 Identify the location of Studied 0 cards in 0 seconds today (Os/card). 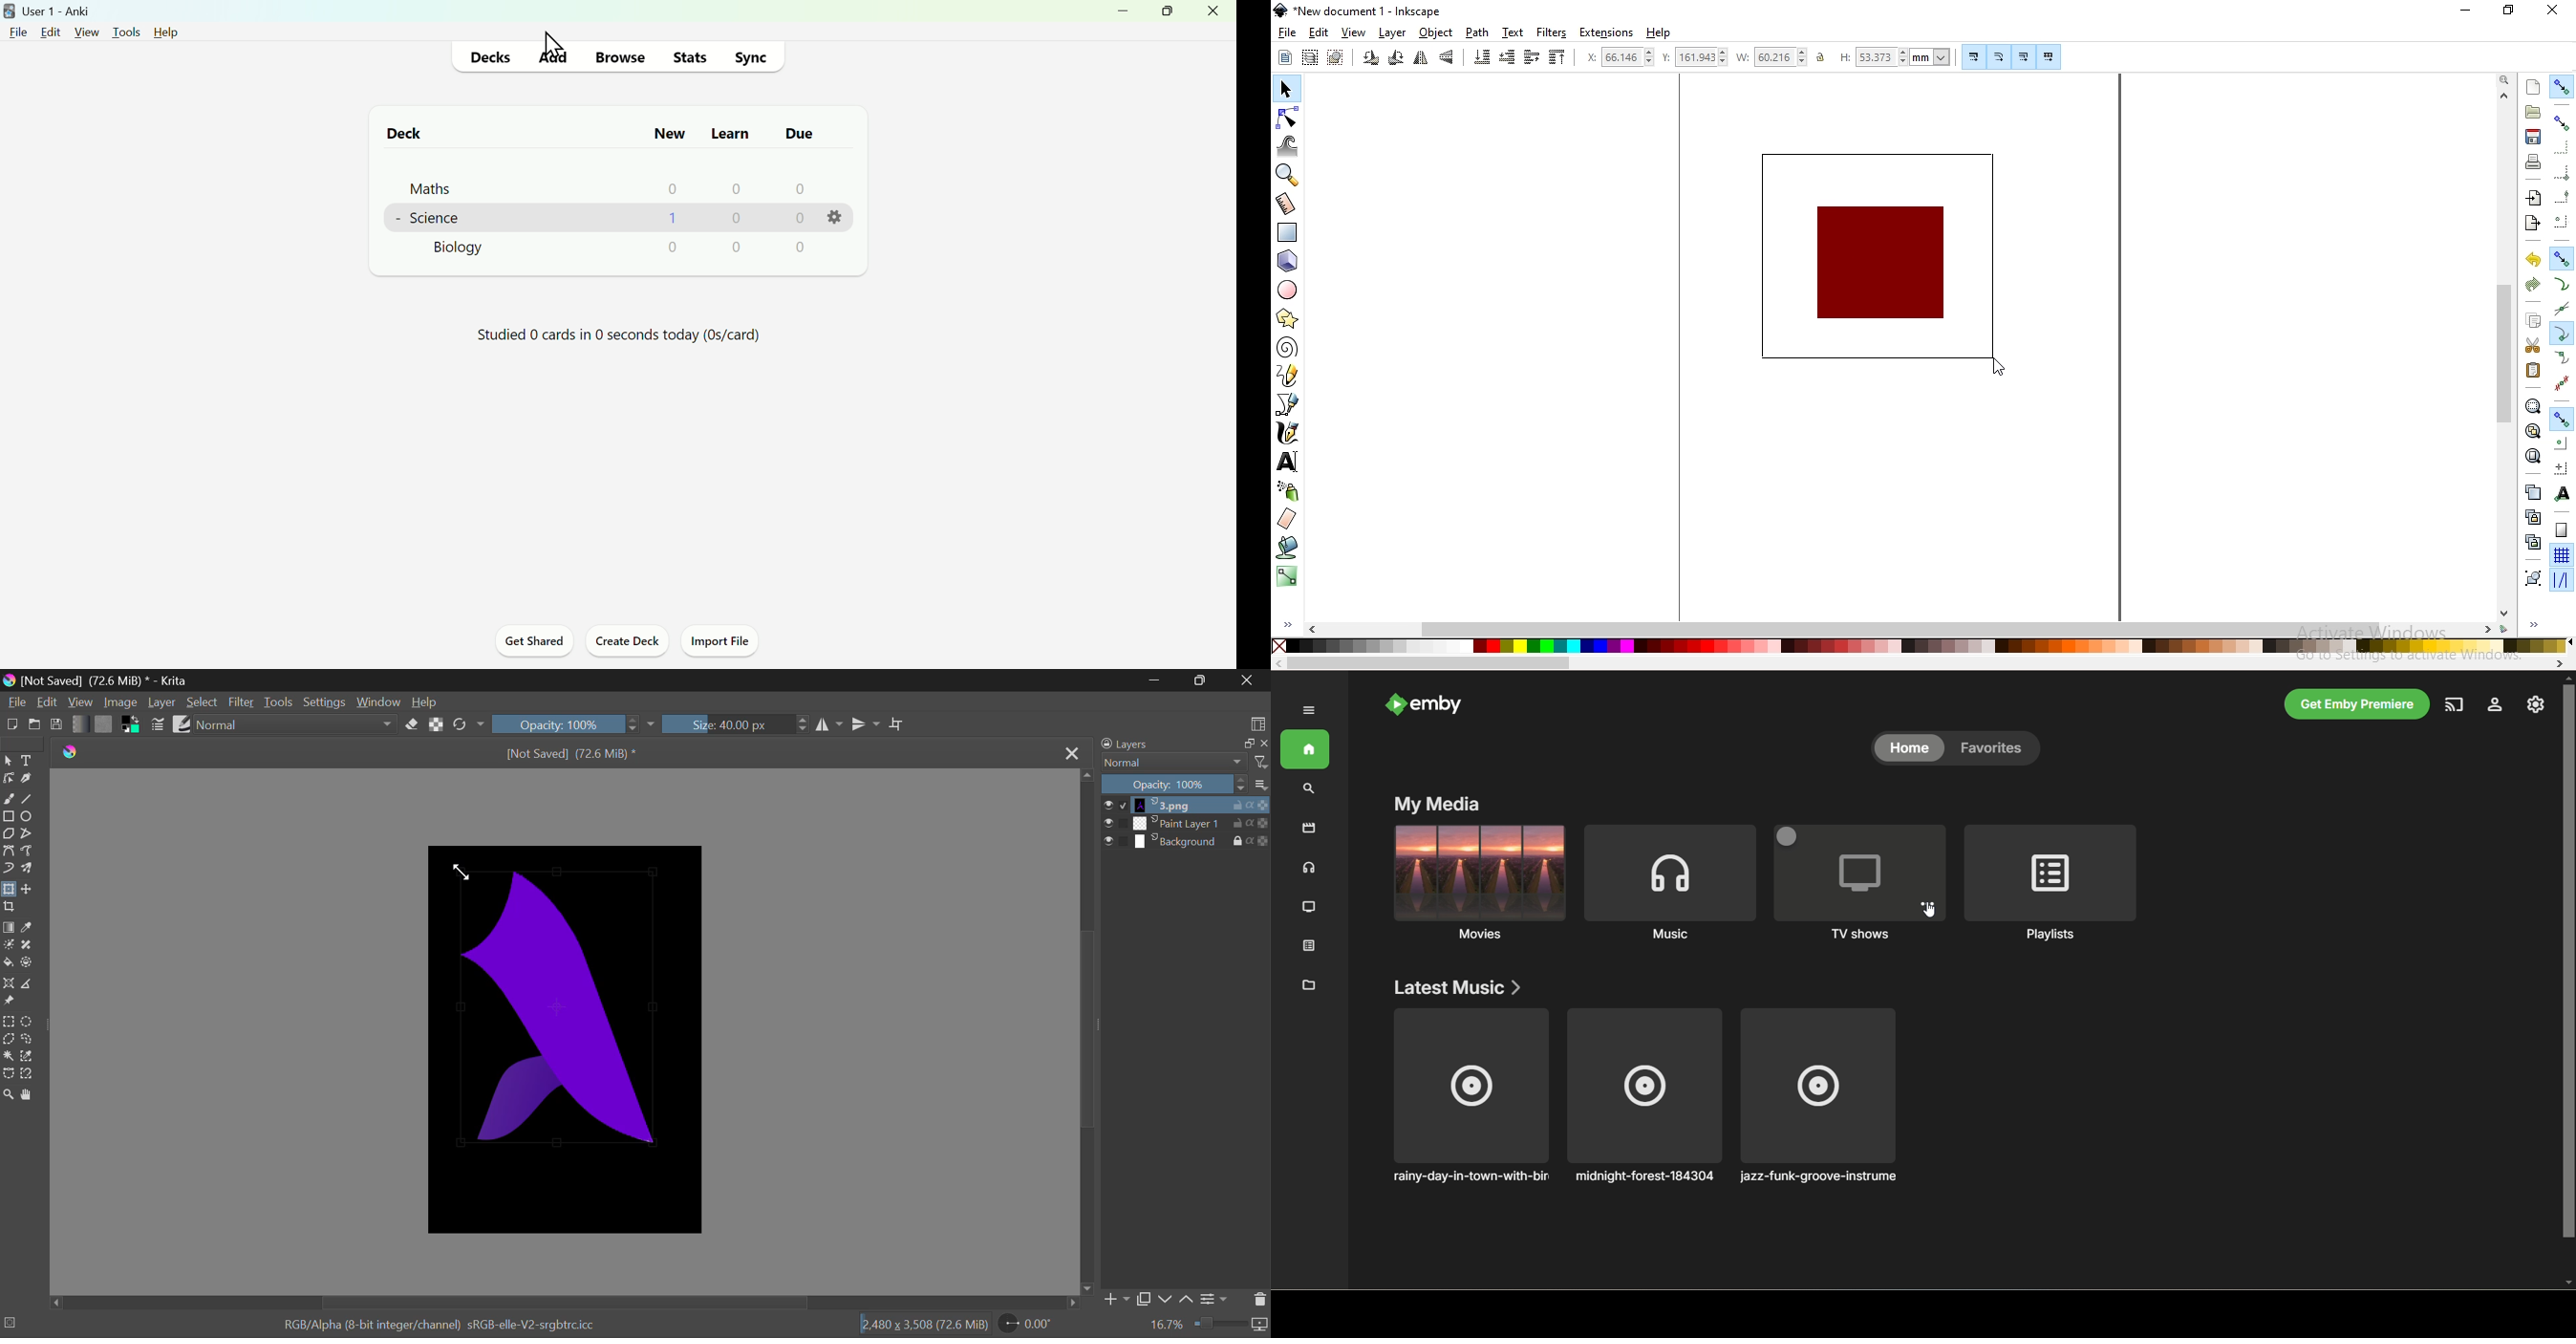
(619, 334).